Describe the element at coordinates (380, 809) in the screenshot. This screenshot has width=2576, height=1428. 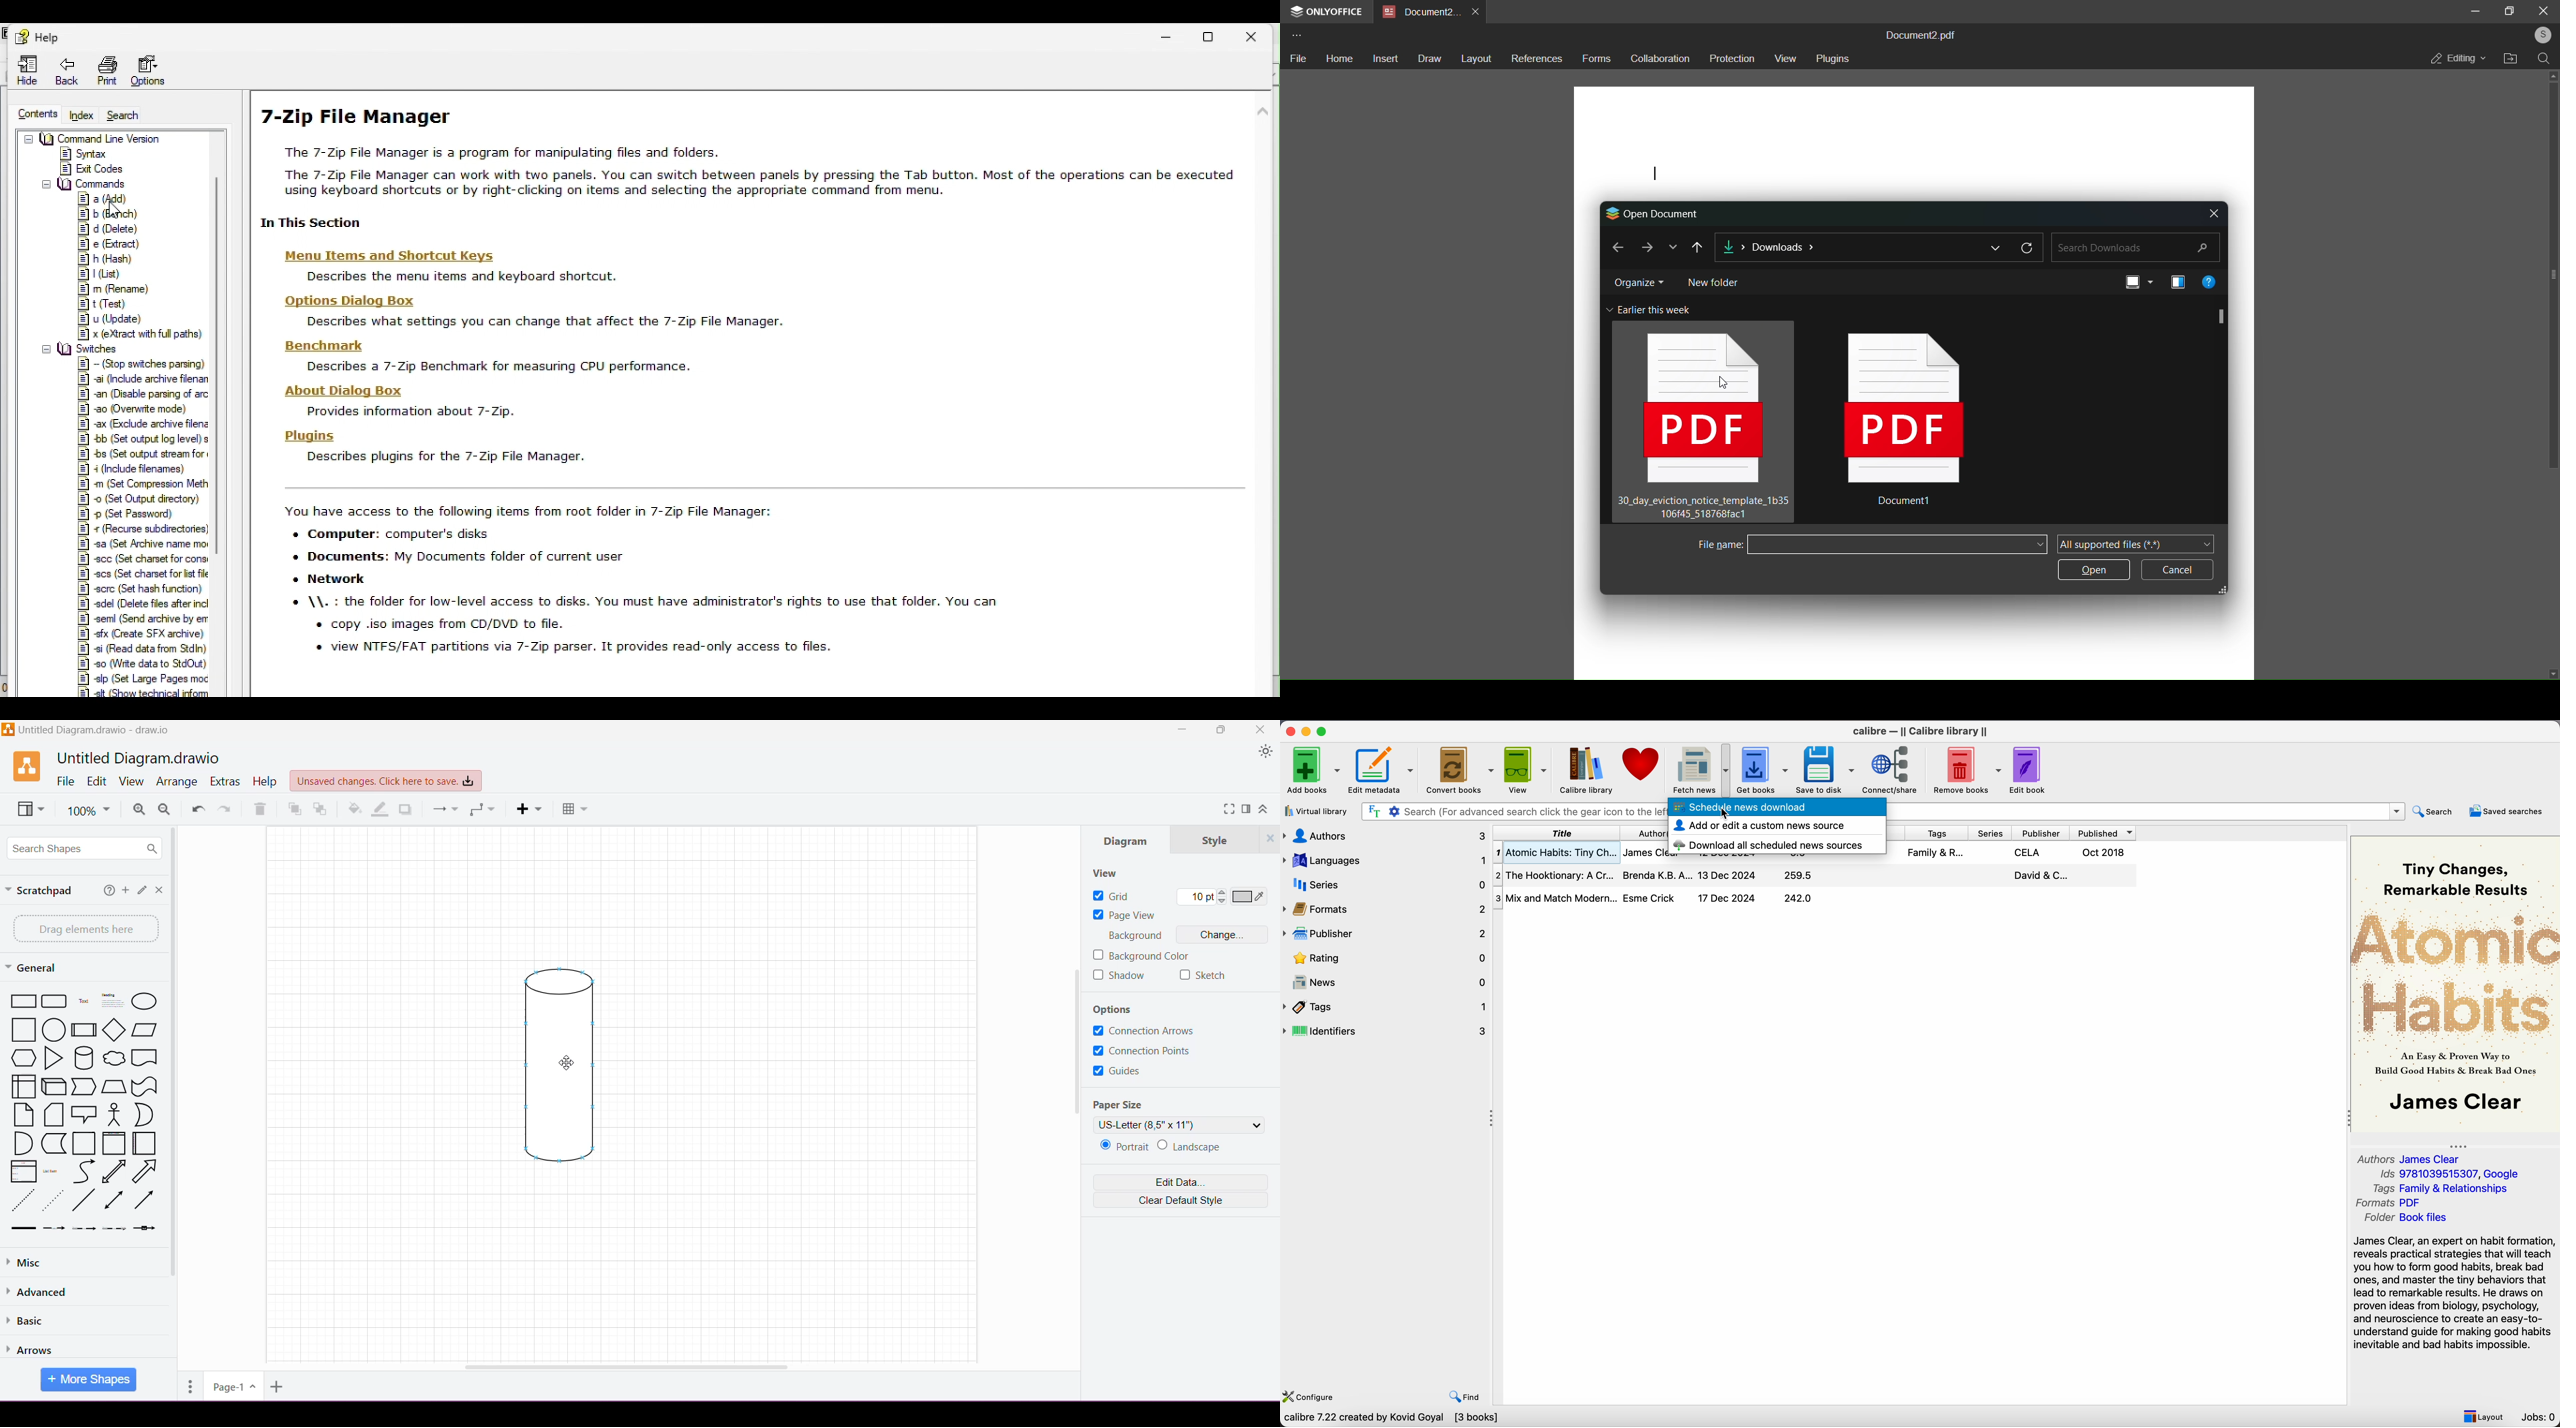
I see `Line Color` at that location.